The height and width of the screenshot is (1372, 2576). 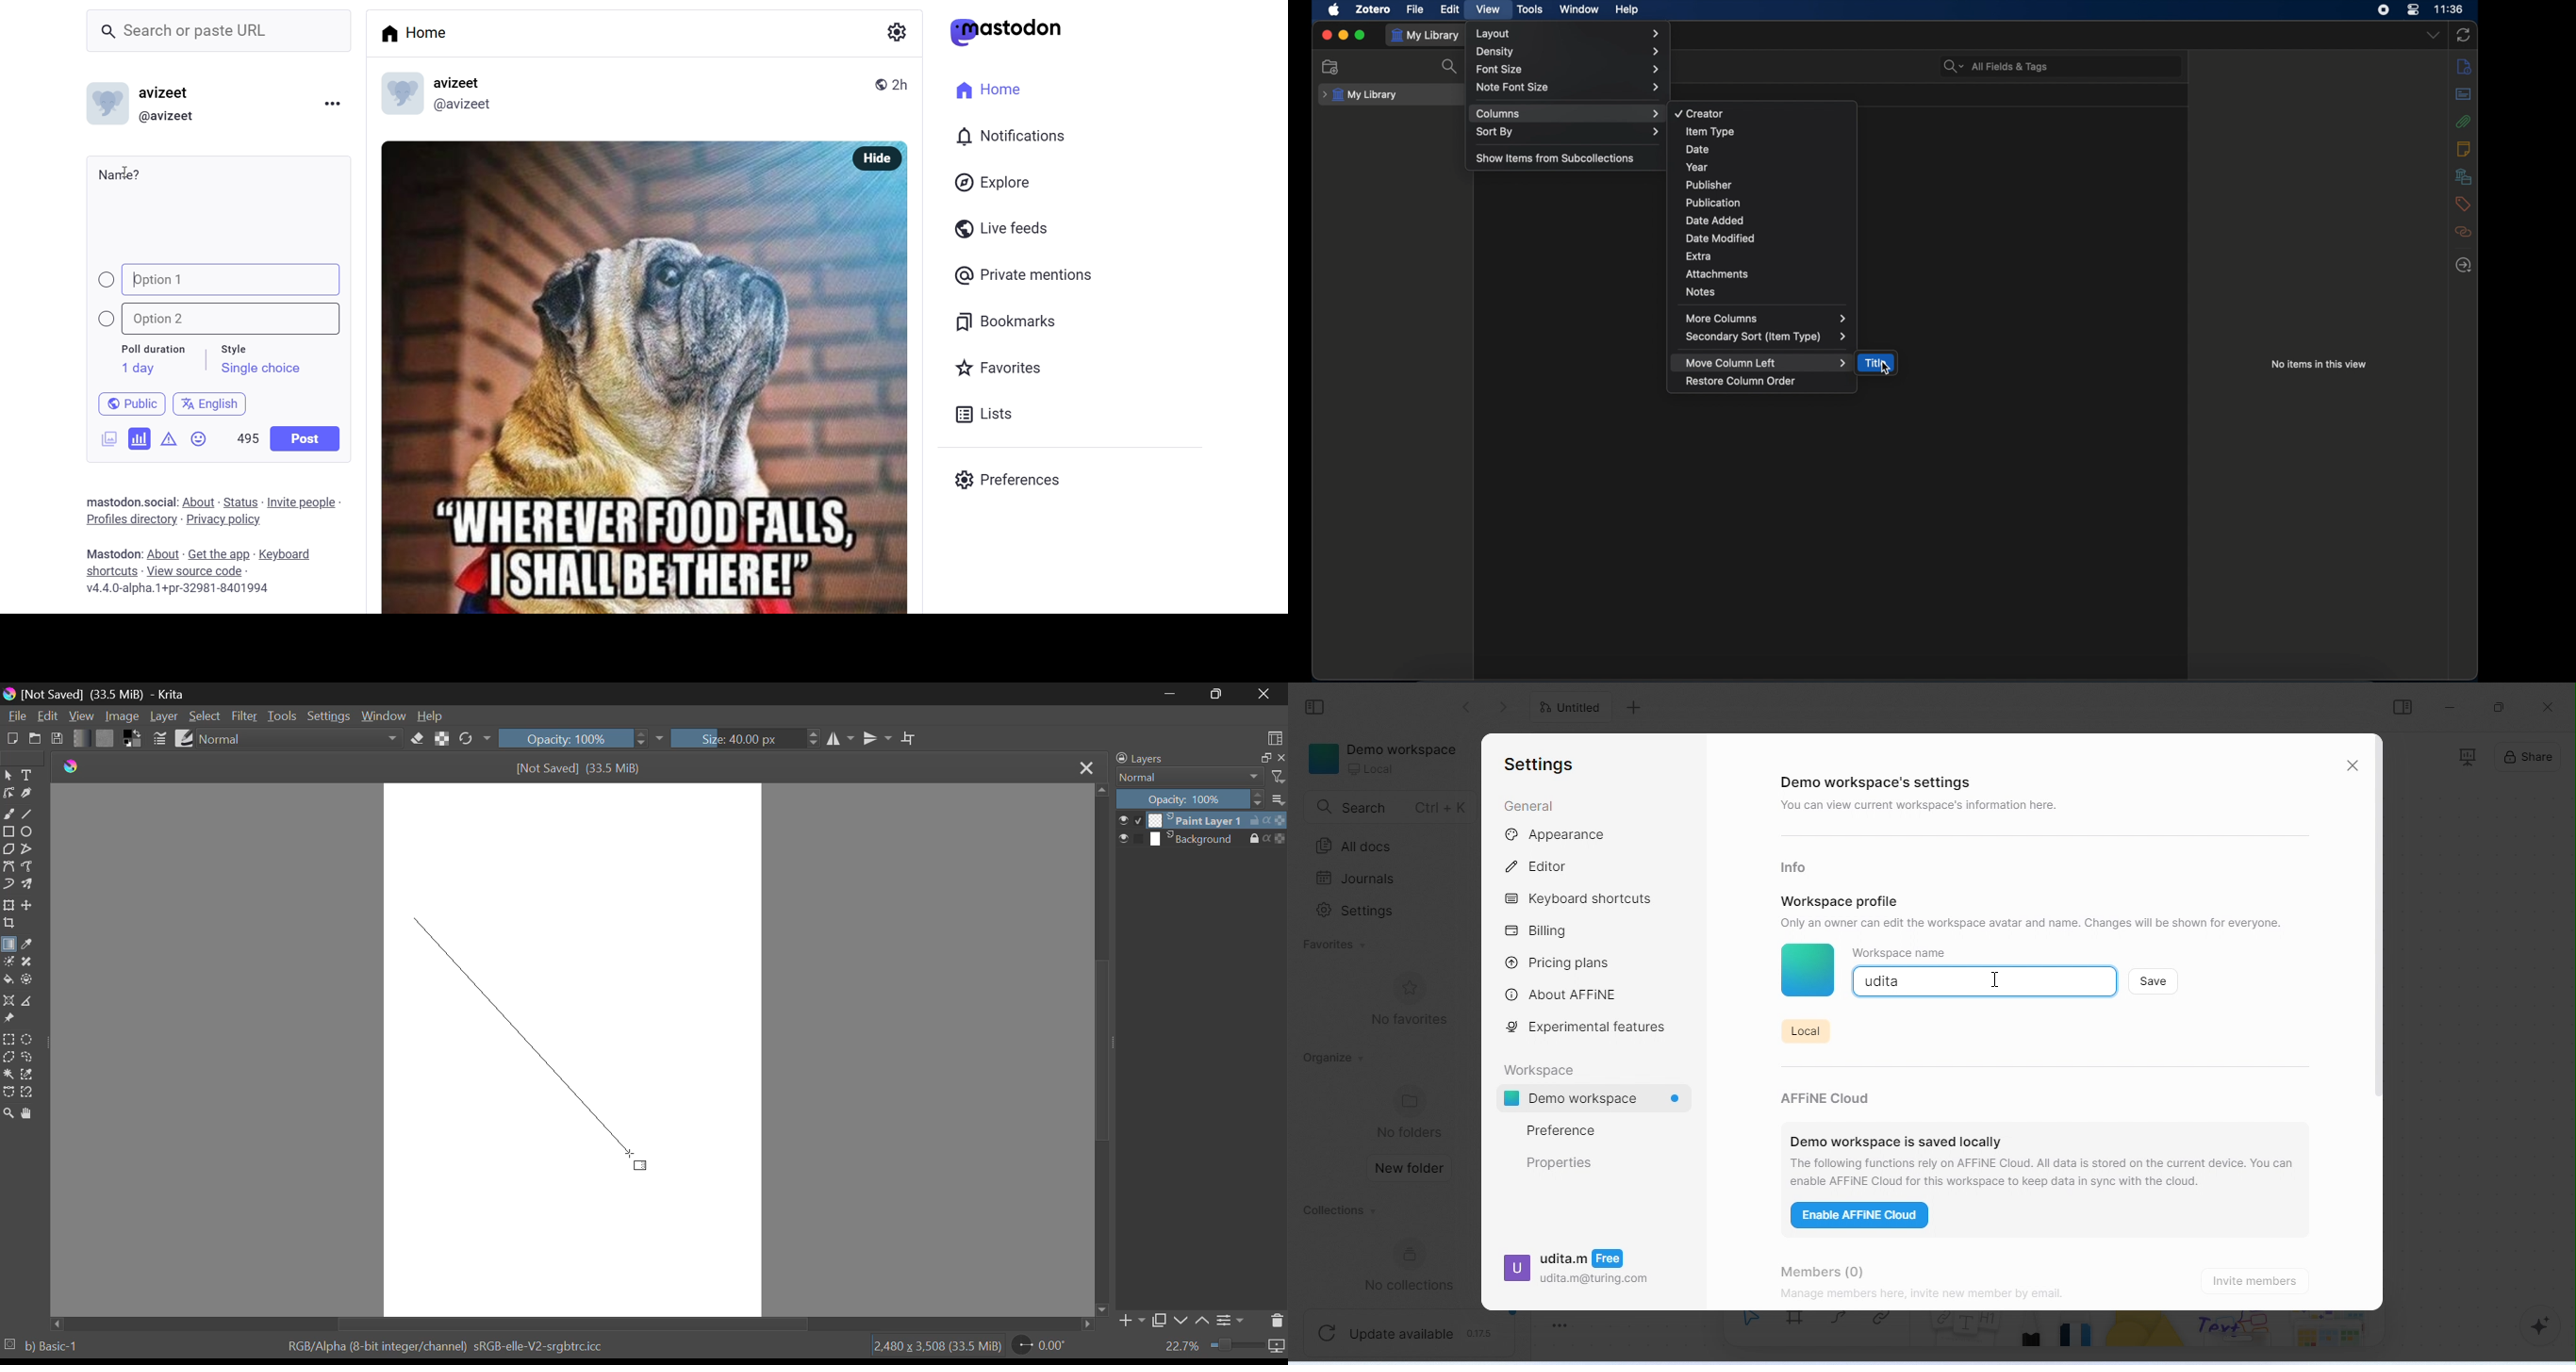 What do you see at coordinates (304, 502) in the screenshot?
I see `invite people` at bounding box center [304, 502].